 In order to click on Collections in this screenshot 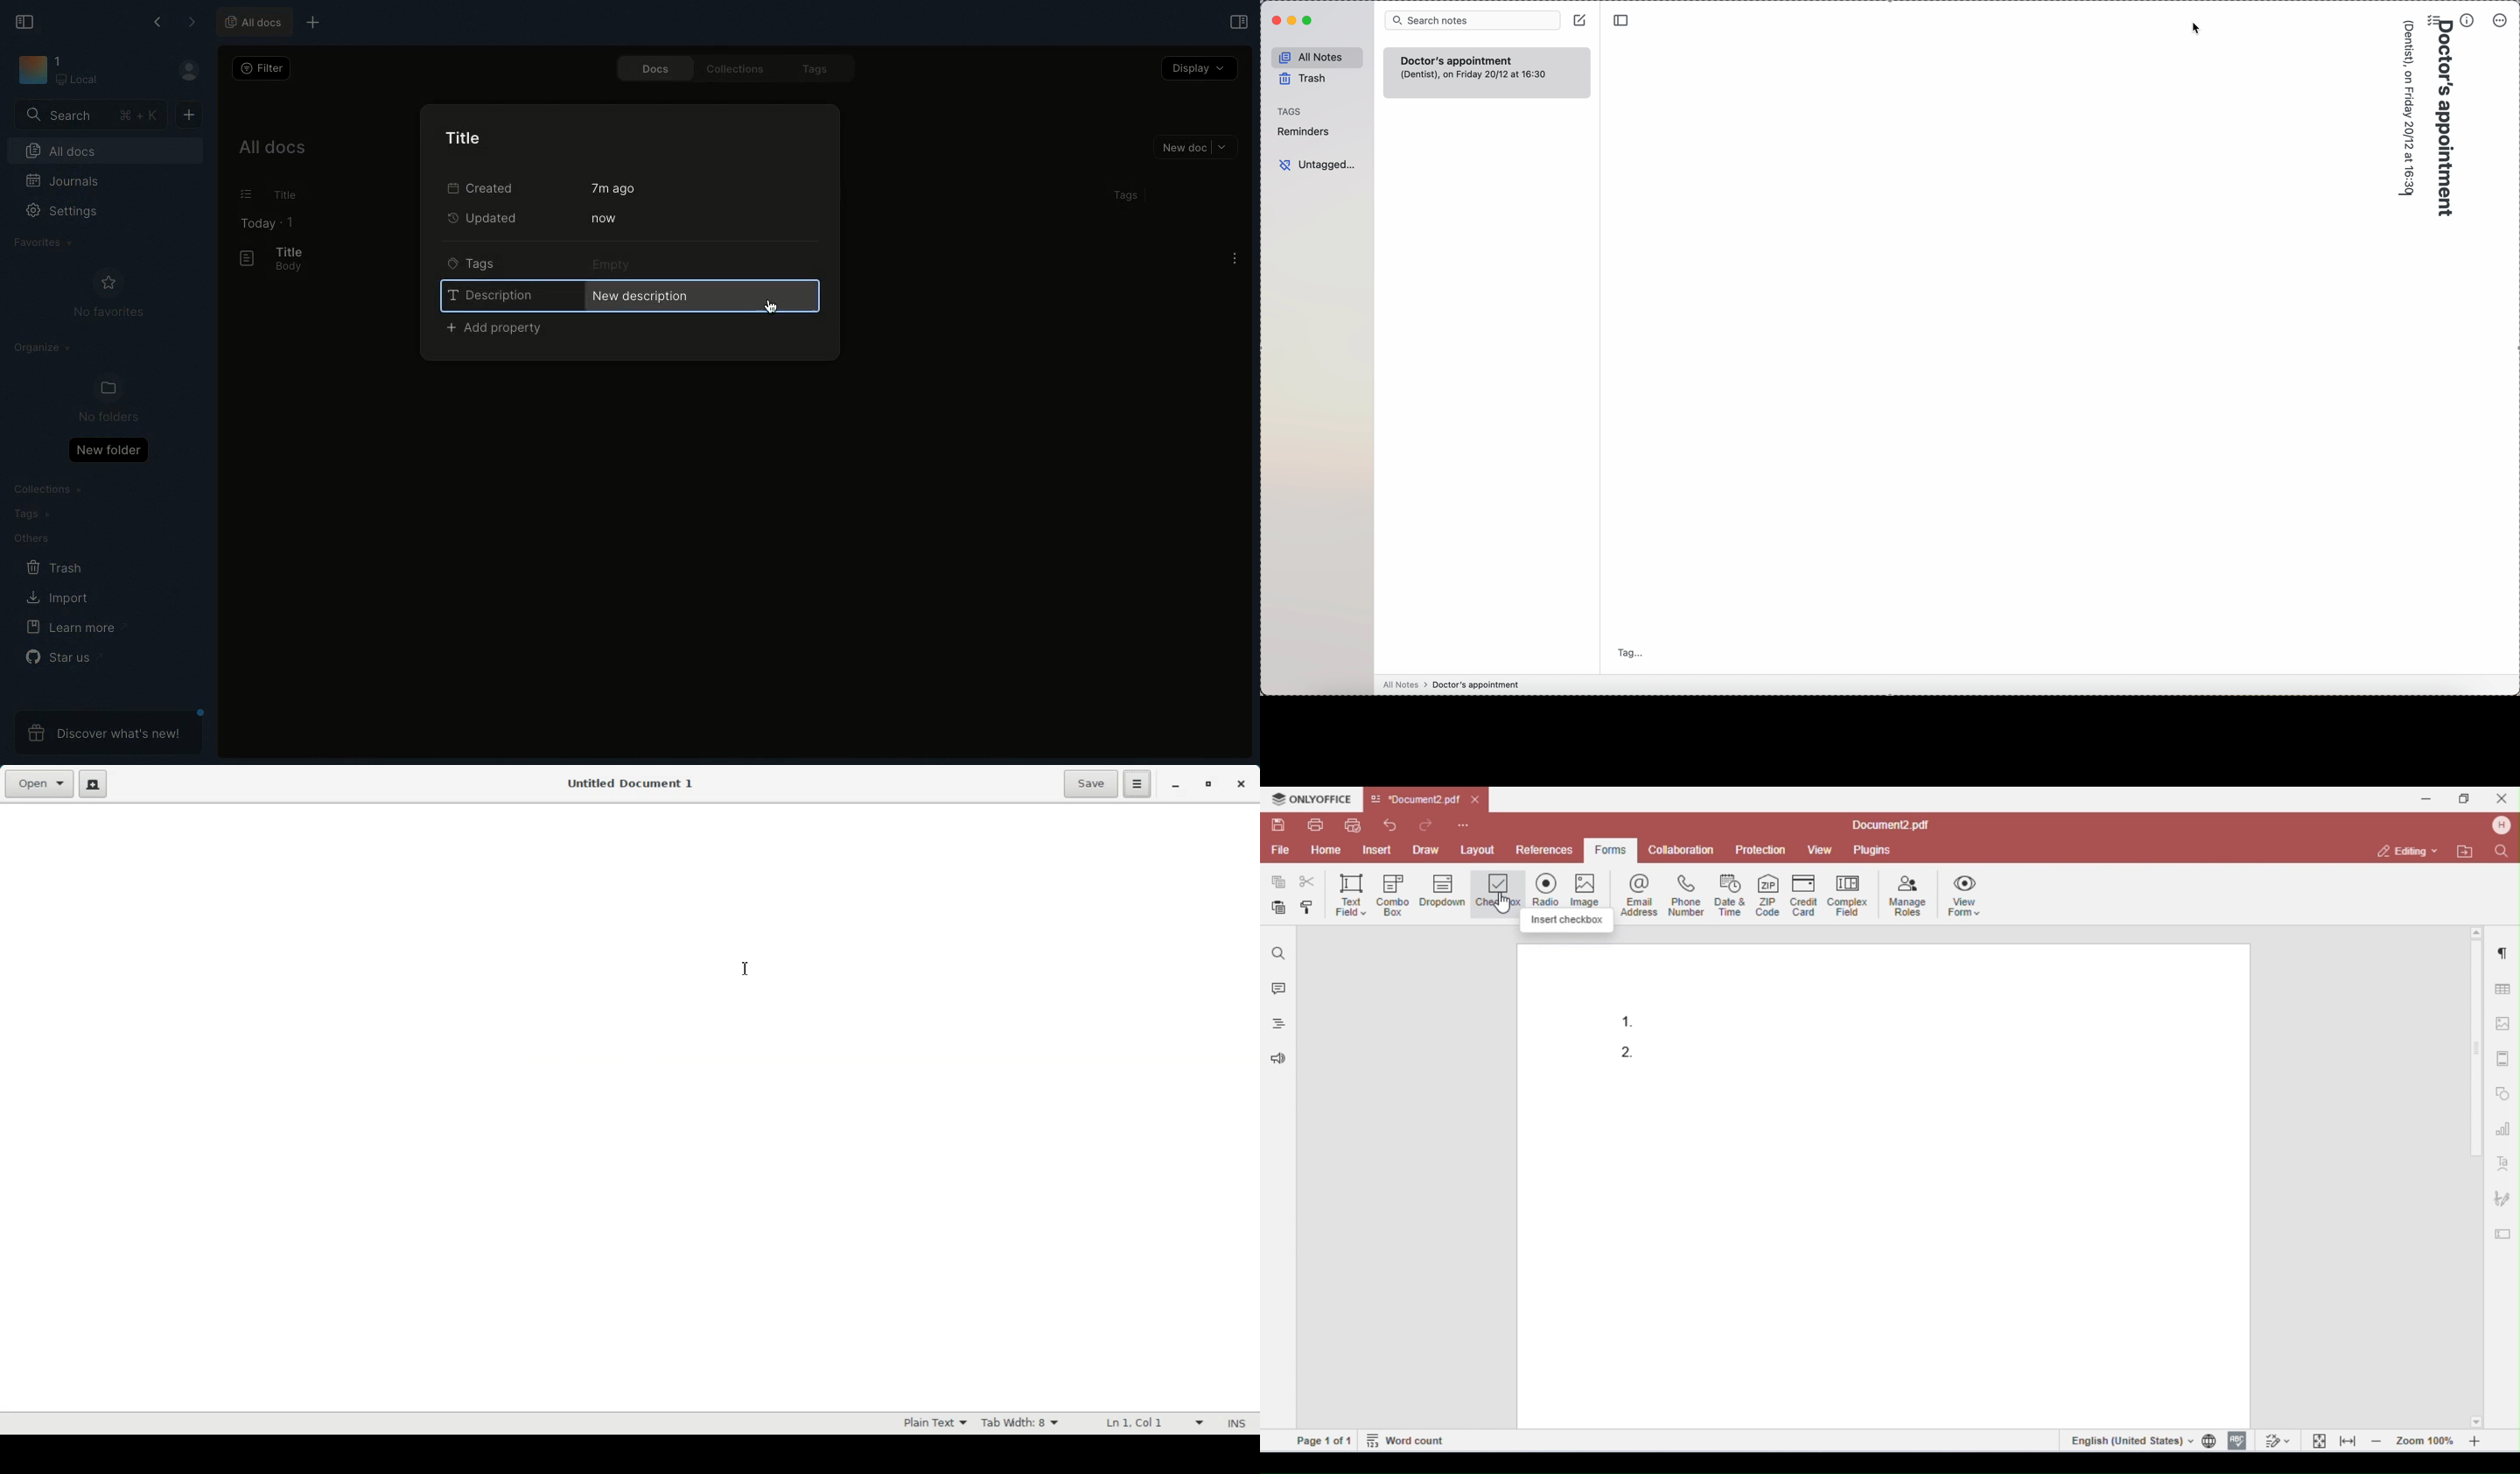, I will do `click(50, 491)`.